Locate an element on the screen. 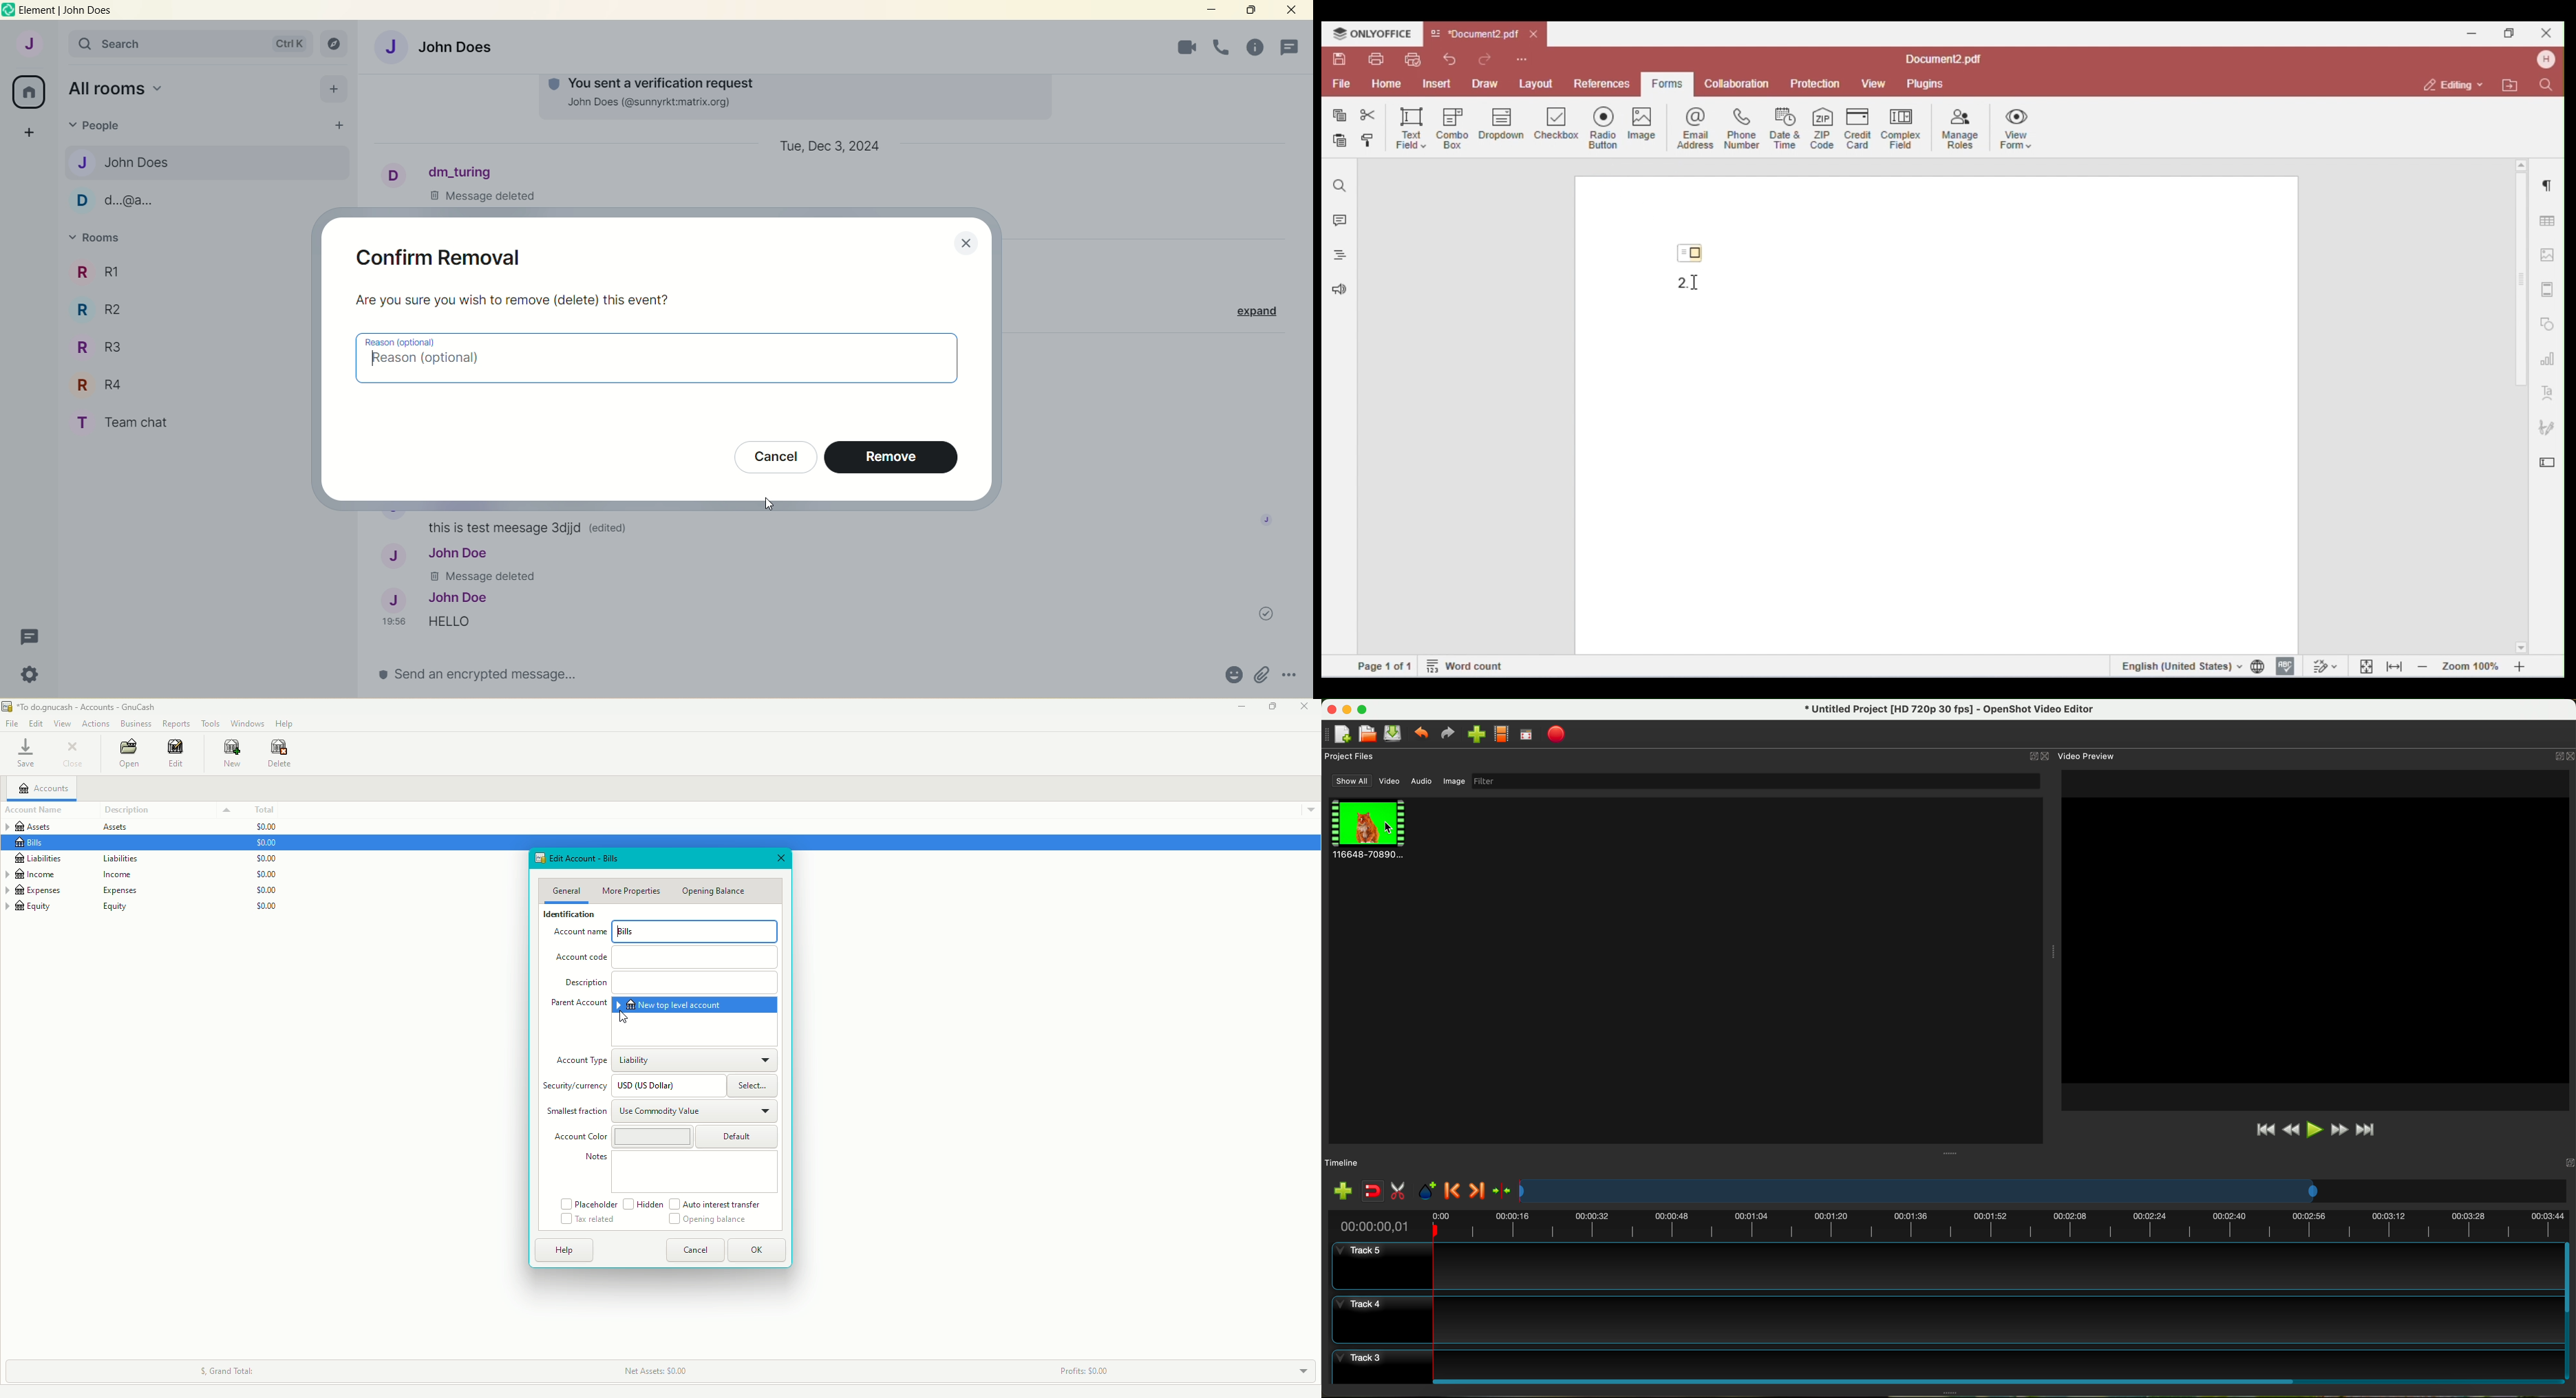 This screenshot has height=1400, width=2576. close is located at coordinates (1288, 12).